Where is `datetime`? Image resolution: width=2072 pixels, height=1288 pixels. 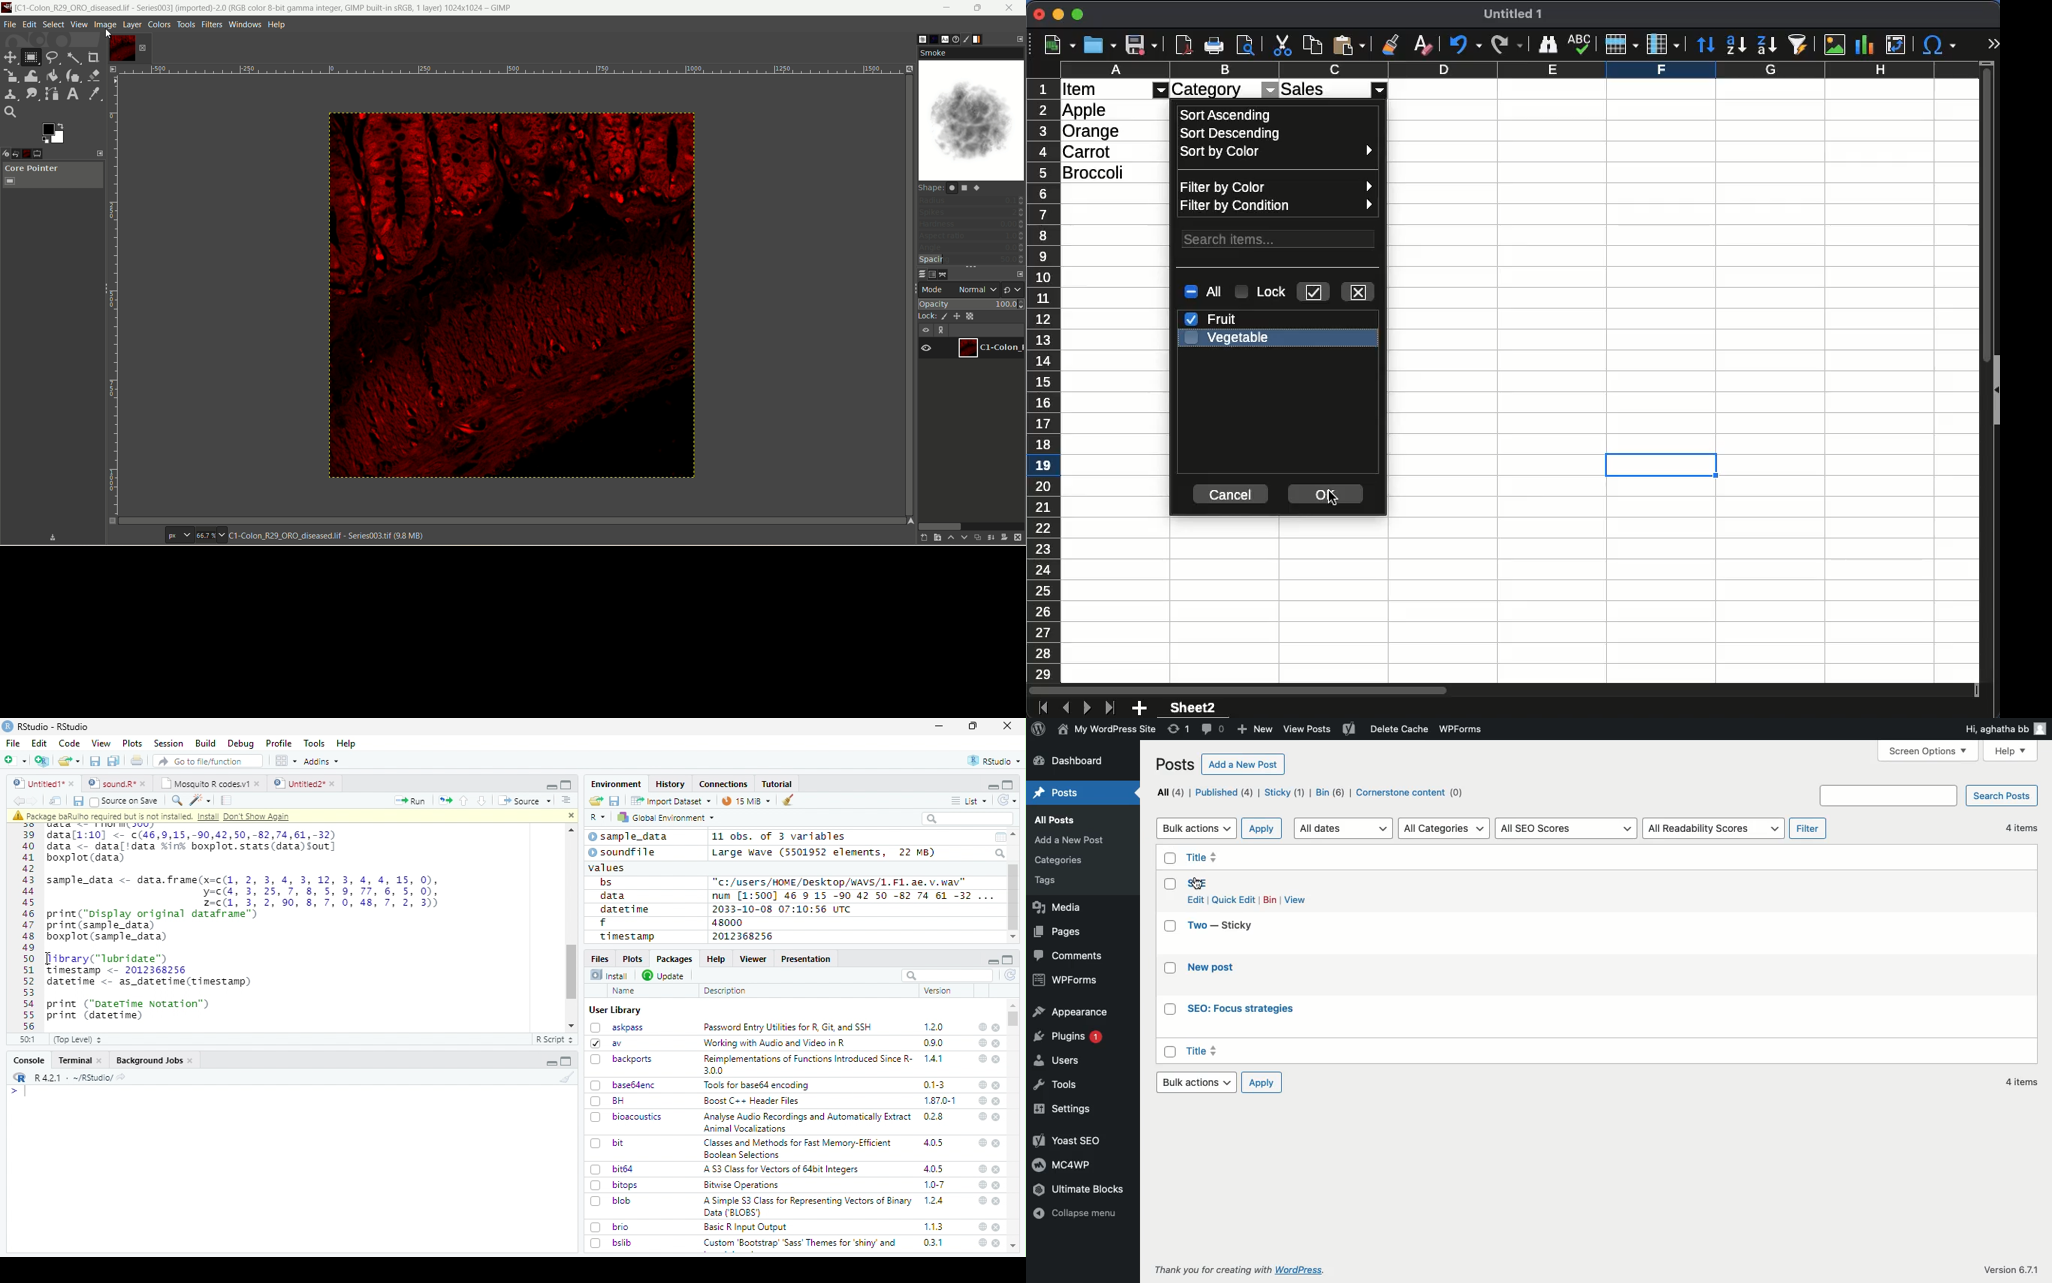 datetime is located at coordinates (624, 909).